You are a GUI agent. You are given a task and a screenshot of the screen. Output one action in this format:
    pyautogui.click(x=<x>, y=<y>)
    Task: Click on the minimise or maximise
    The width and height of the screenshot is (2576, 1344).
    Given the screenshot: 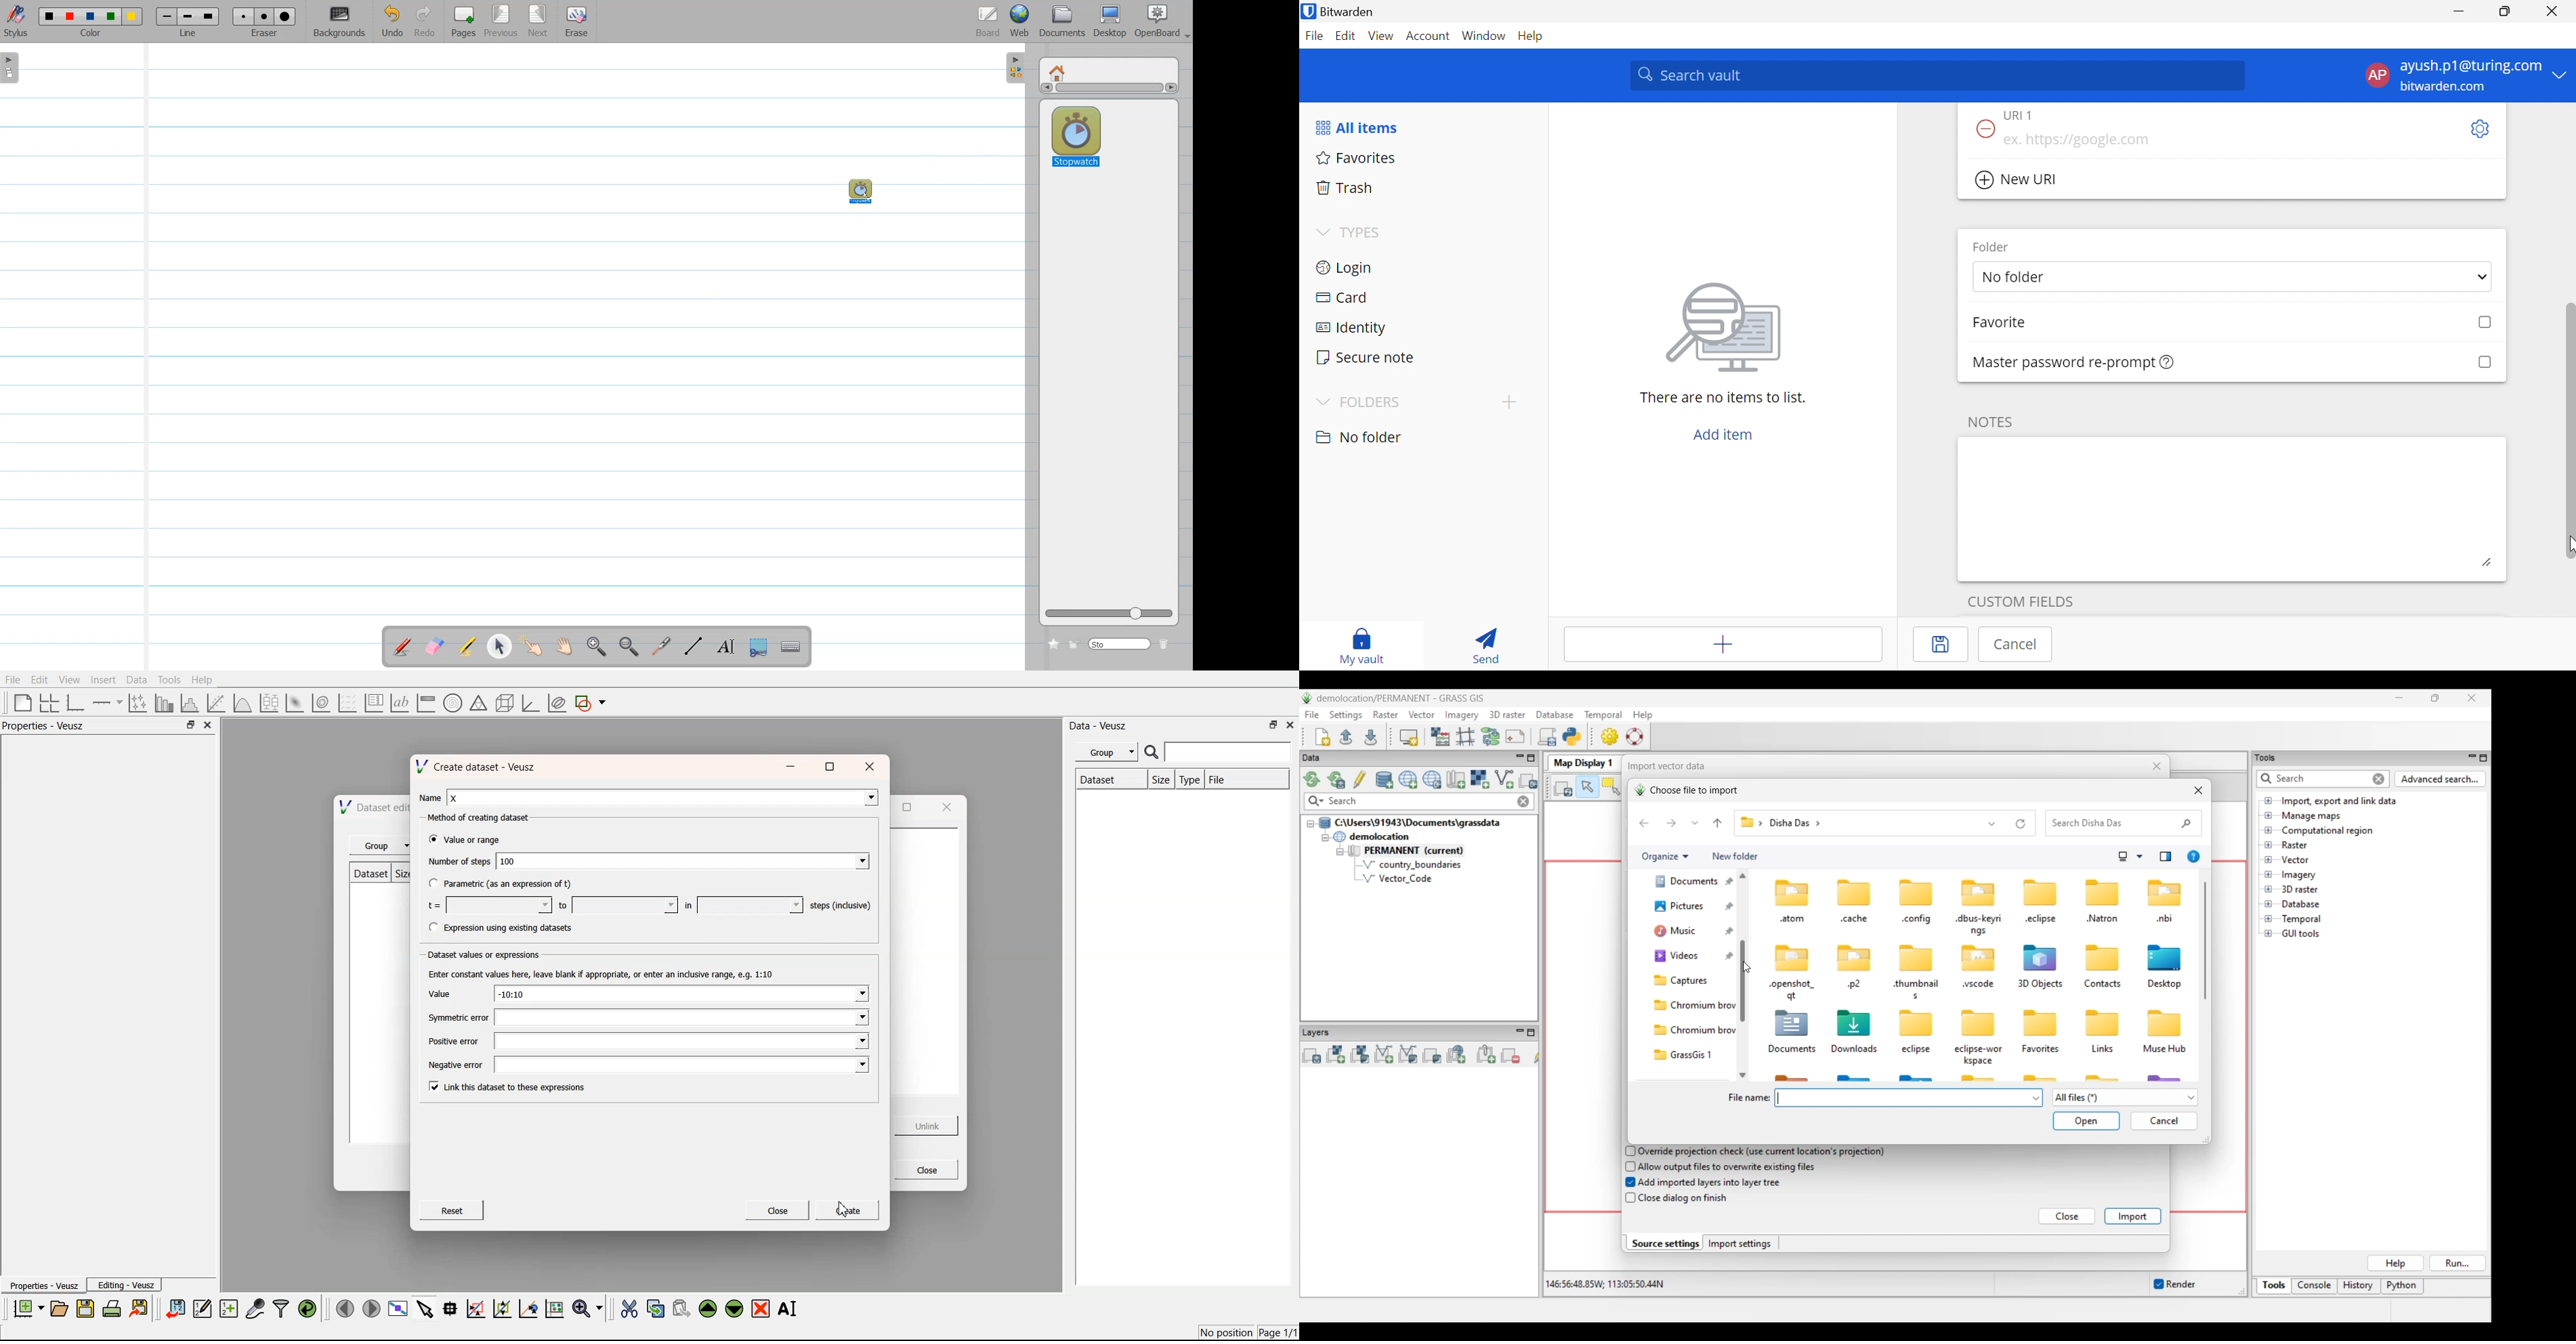 What is the action you would take?
    pyautogui.click(x=1273, y=725)
    